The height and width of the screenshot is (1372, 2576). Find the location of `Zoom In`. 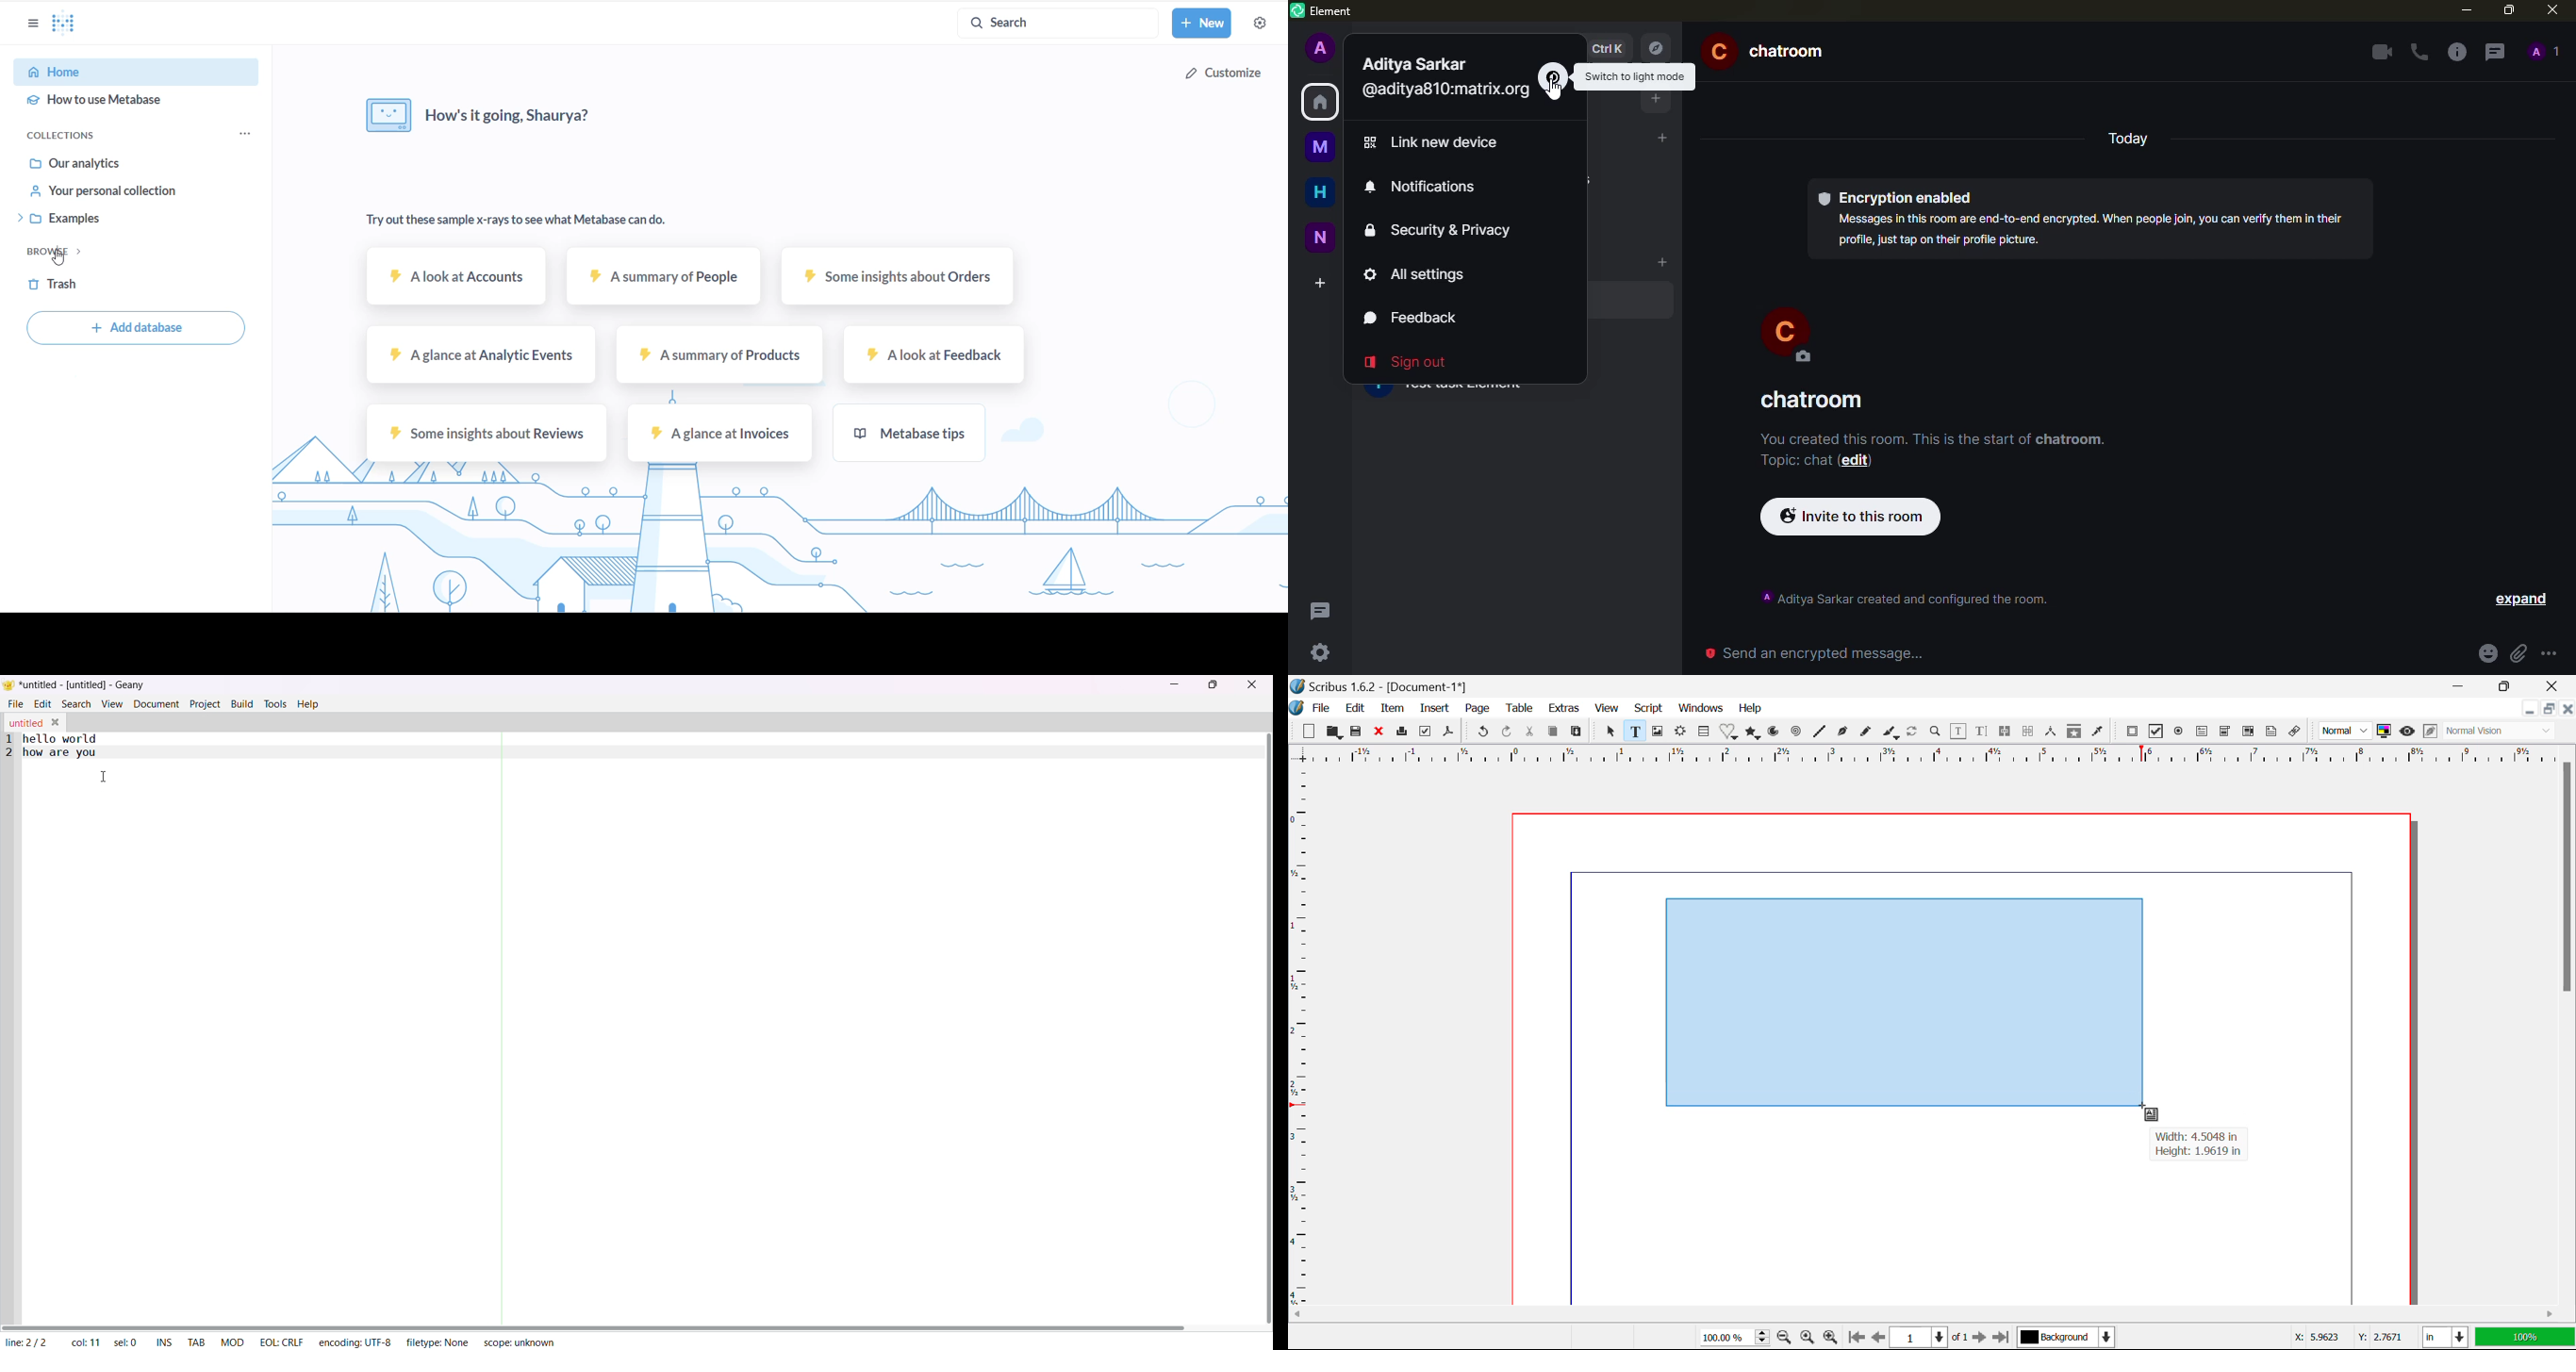

Zoom In is located at coordinates (1830, 1338).